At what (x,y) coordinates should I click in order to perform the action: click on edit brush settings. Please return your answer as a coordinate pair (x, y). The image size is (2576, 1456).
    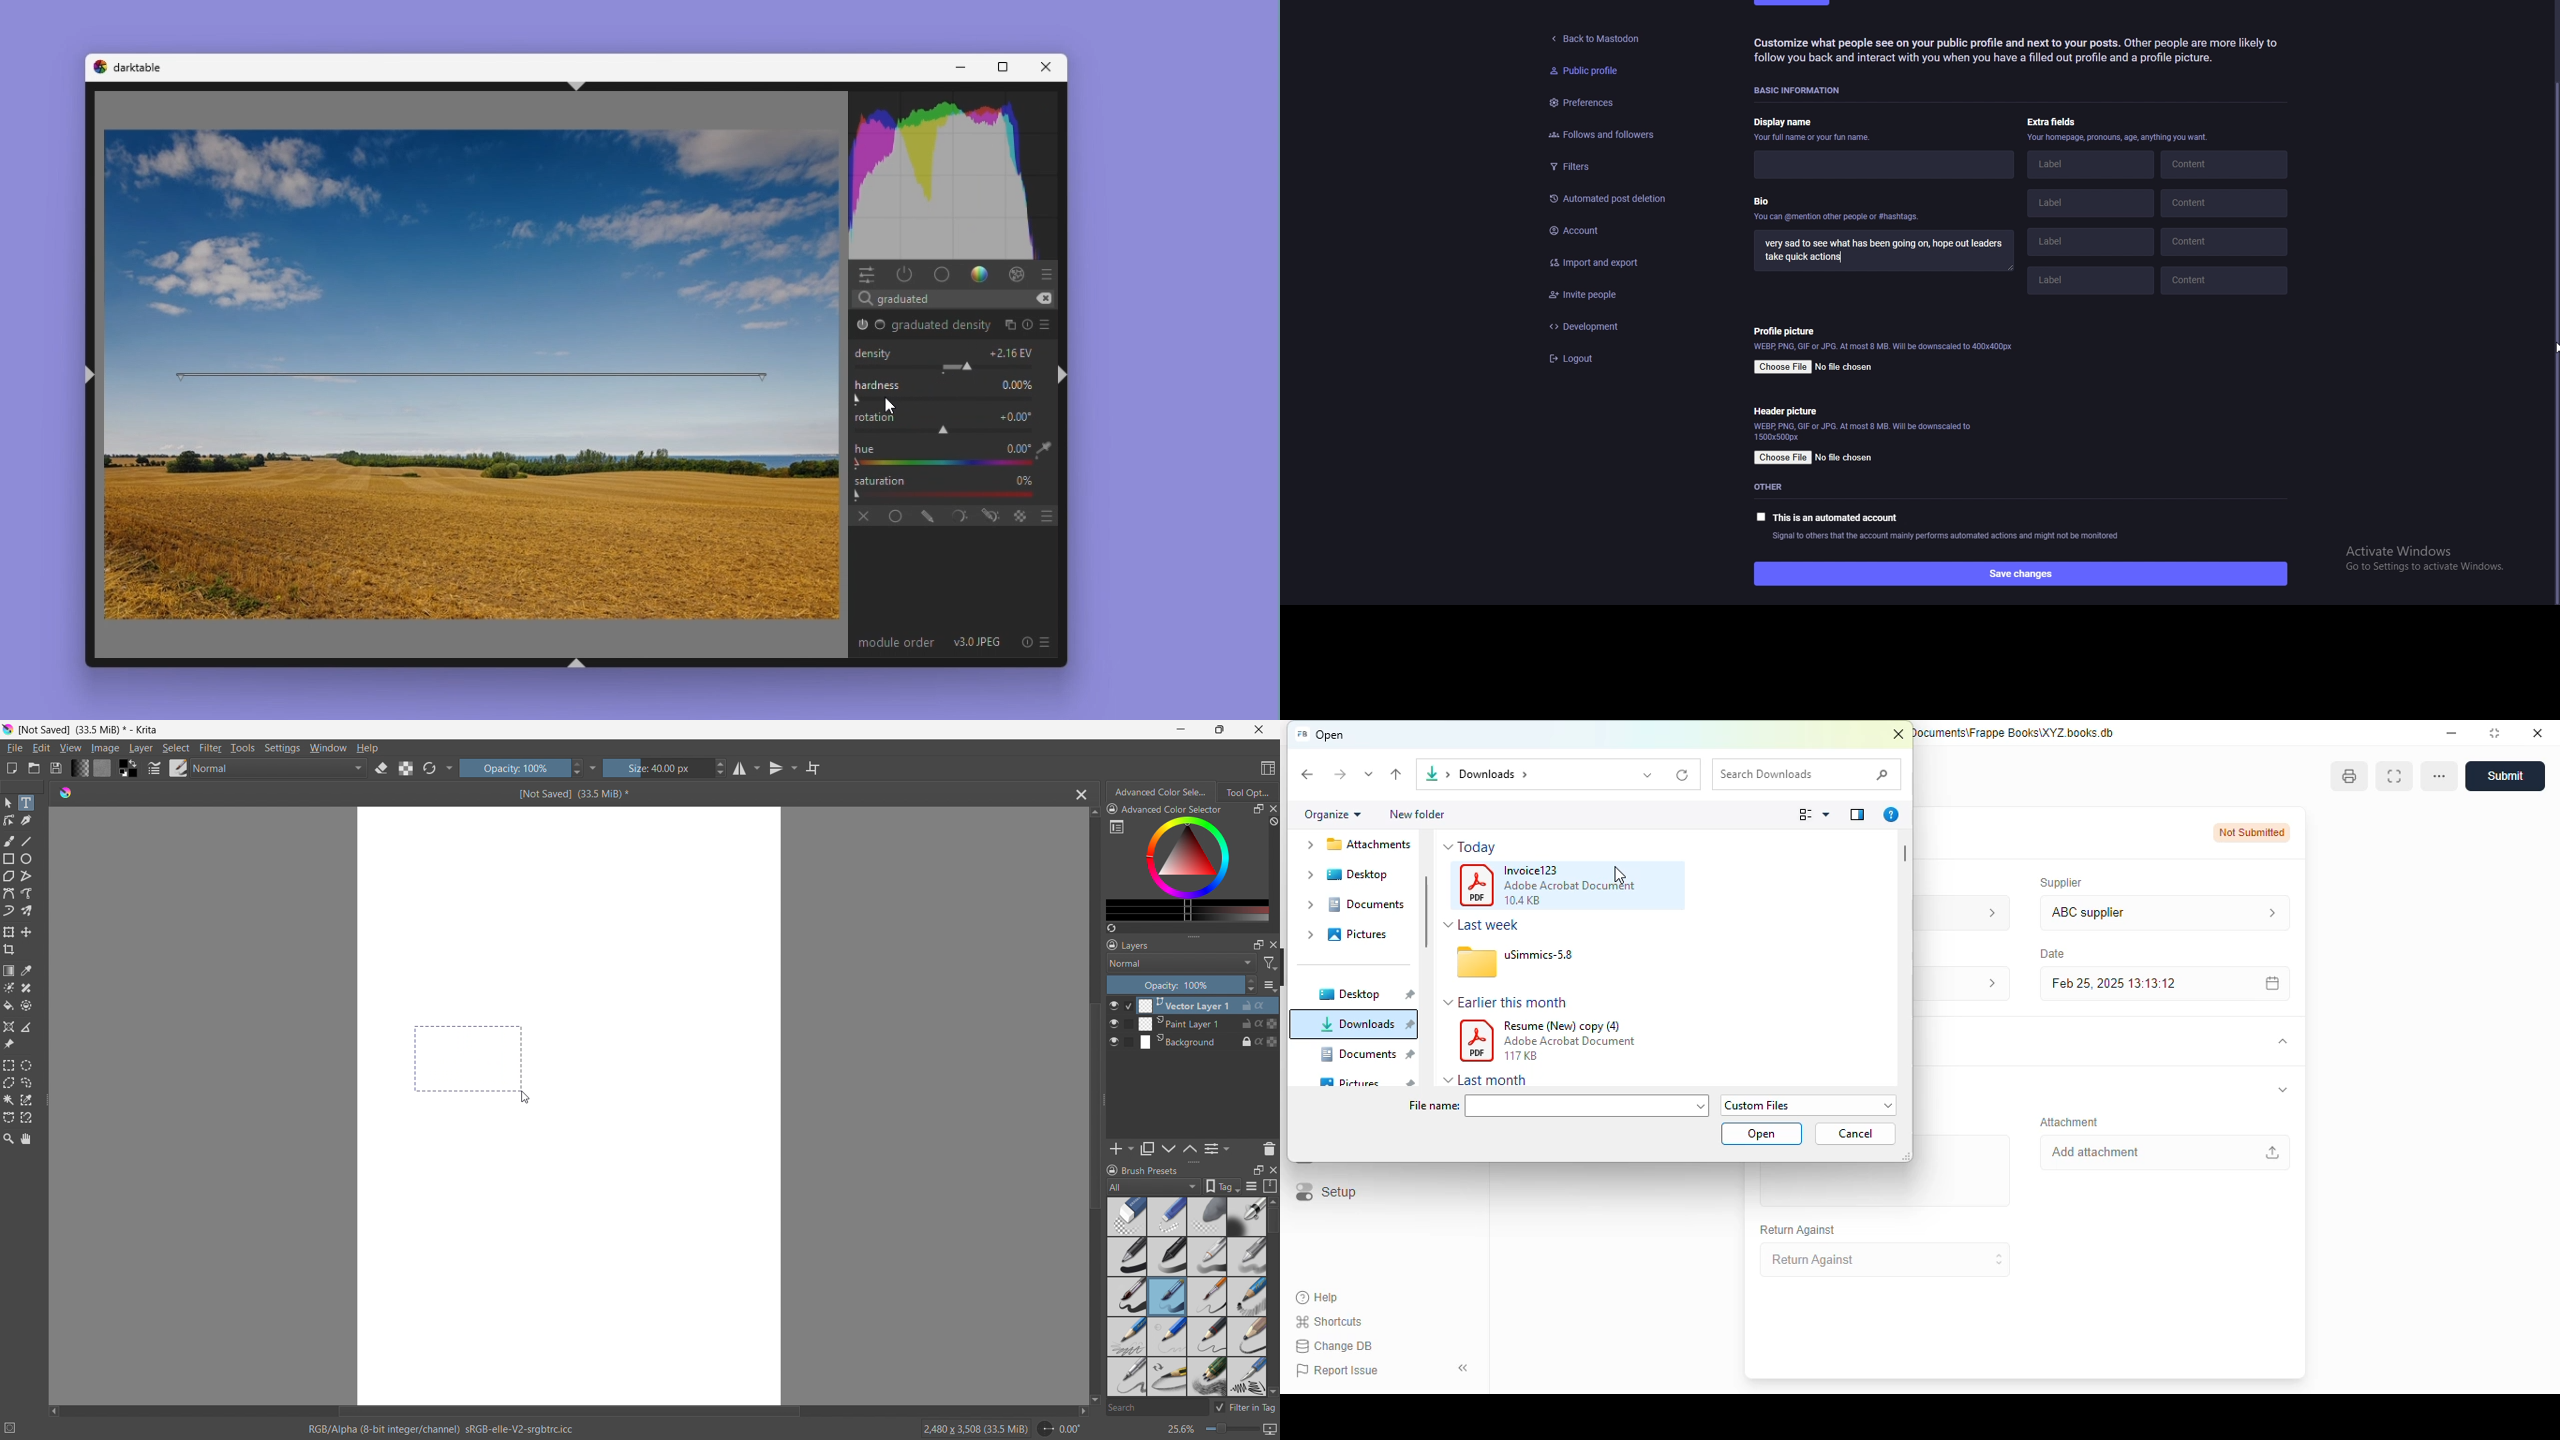
    Looking at the image, I should click on (154, 768).